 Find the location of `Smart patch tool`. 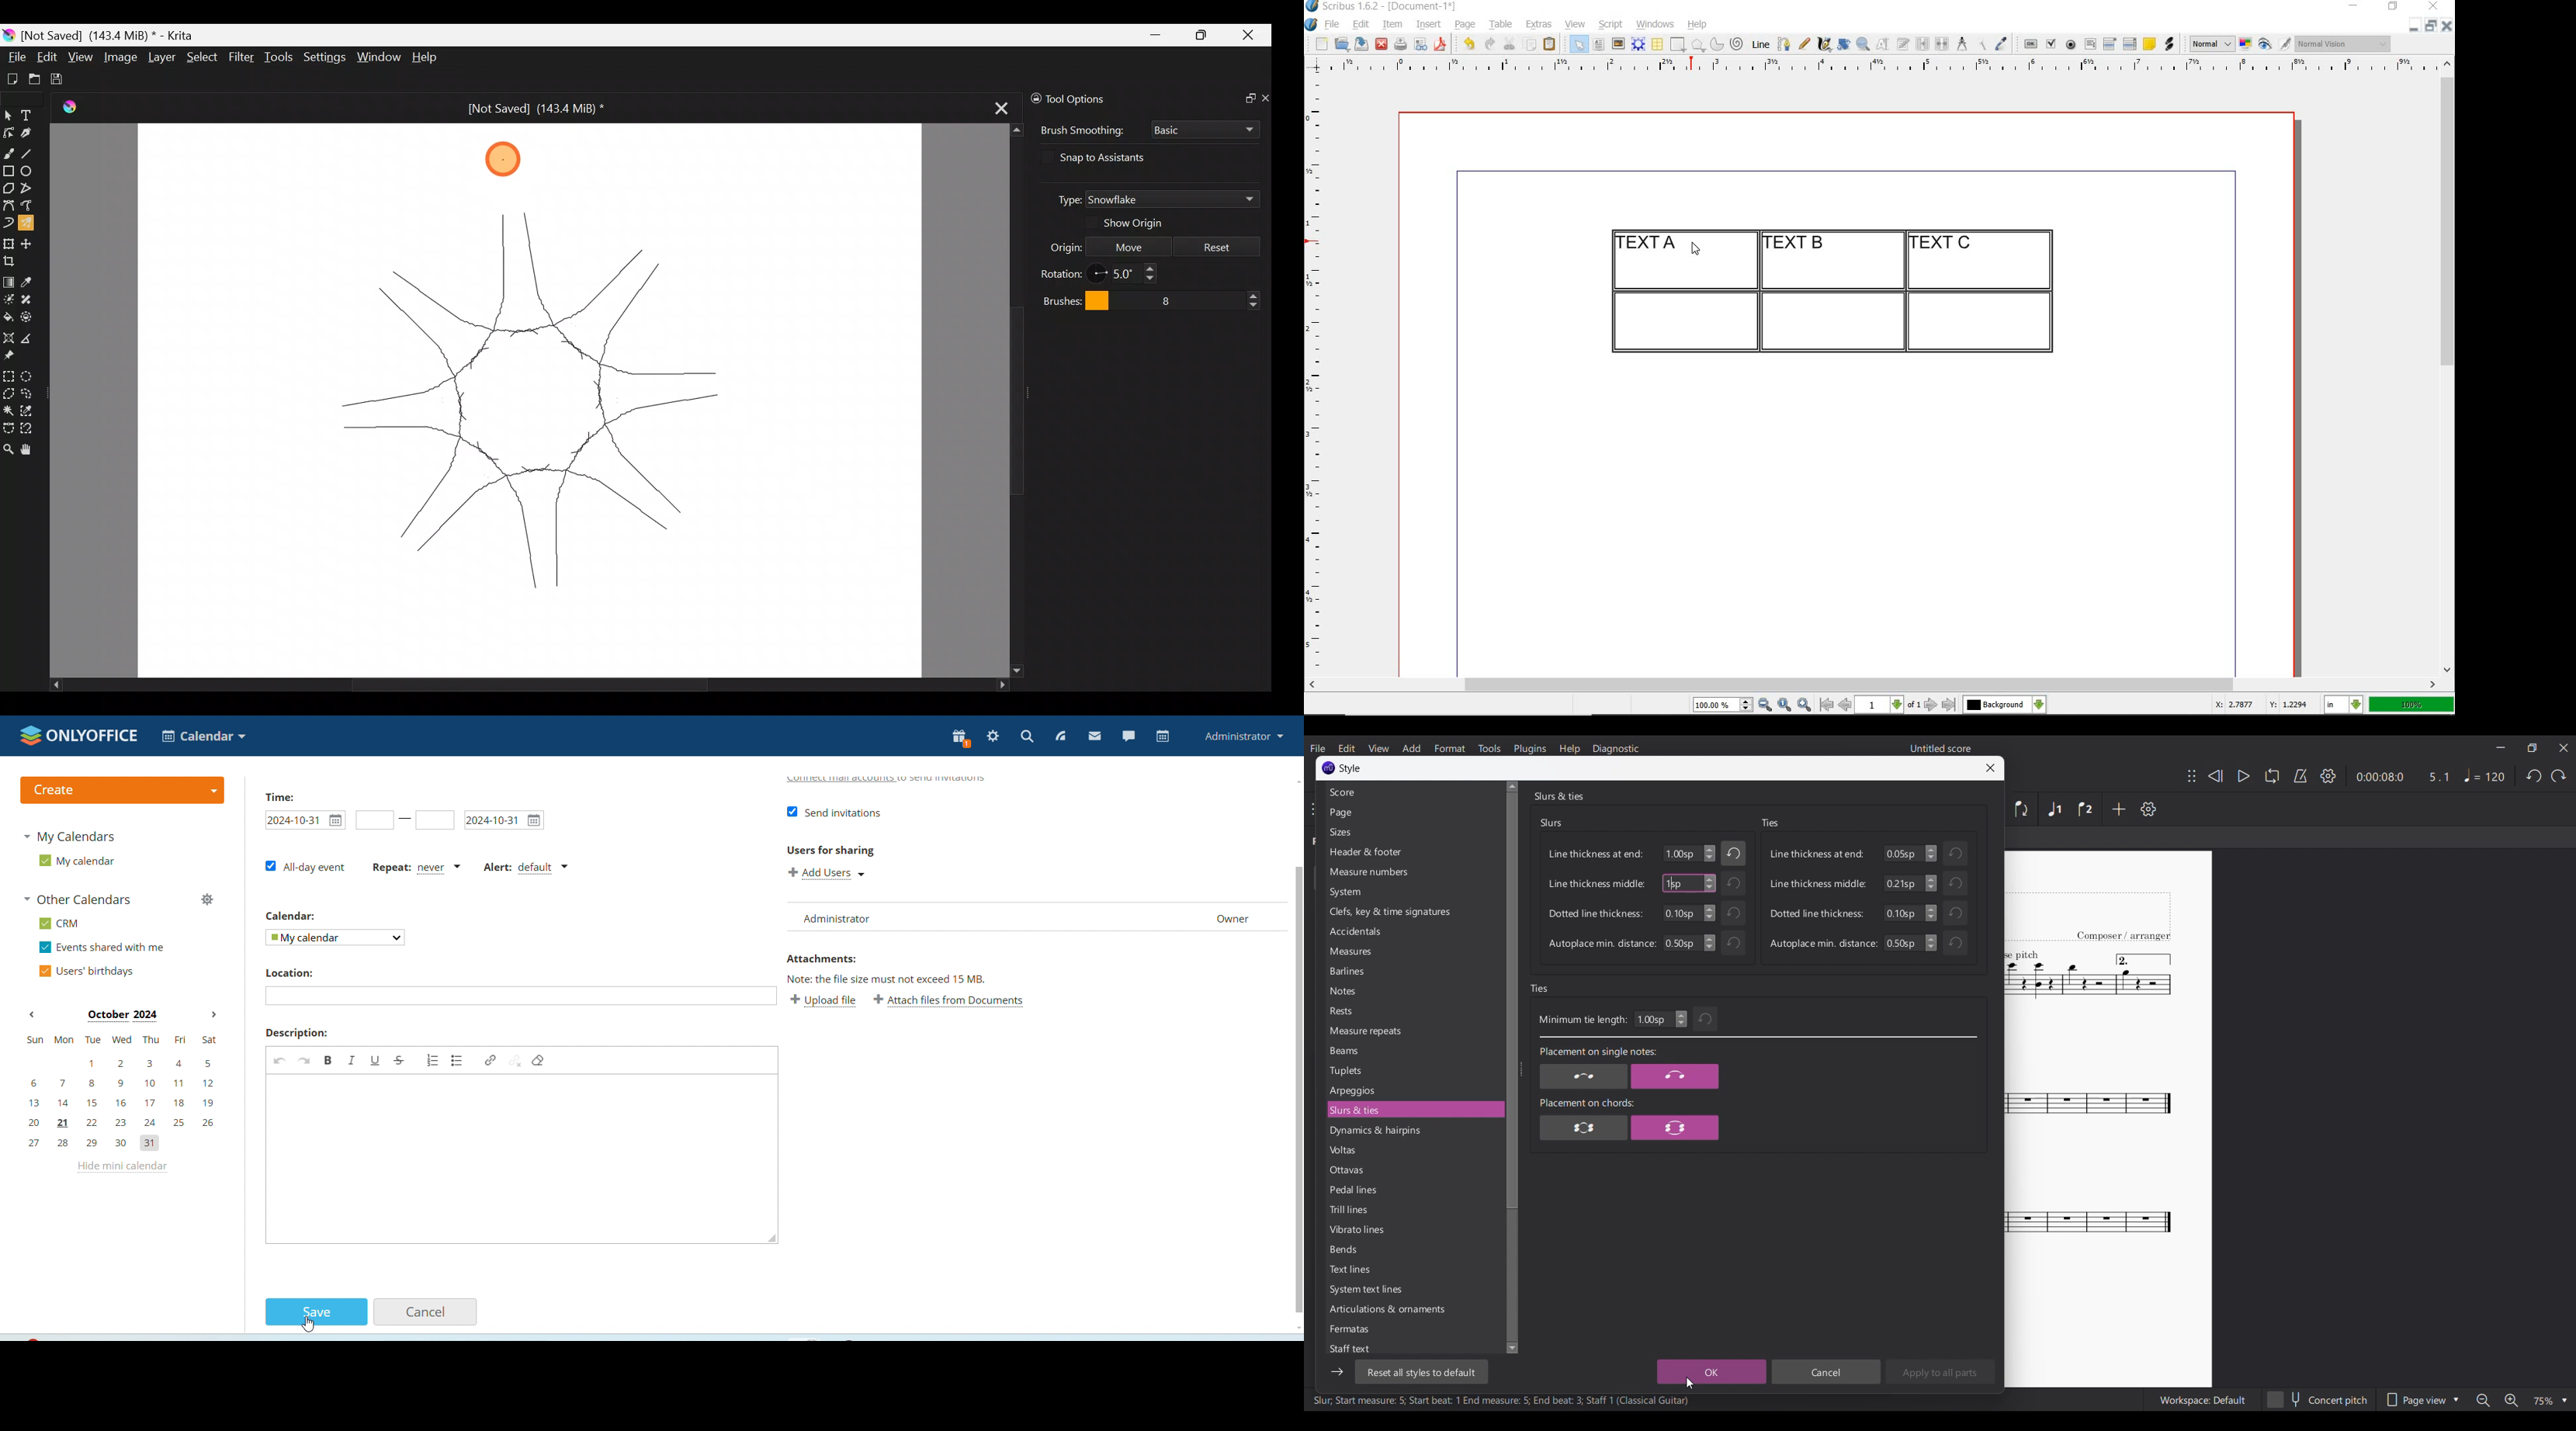

Smart patch tool is located at coordinates (28, 299).